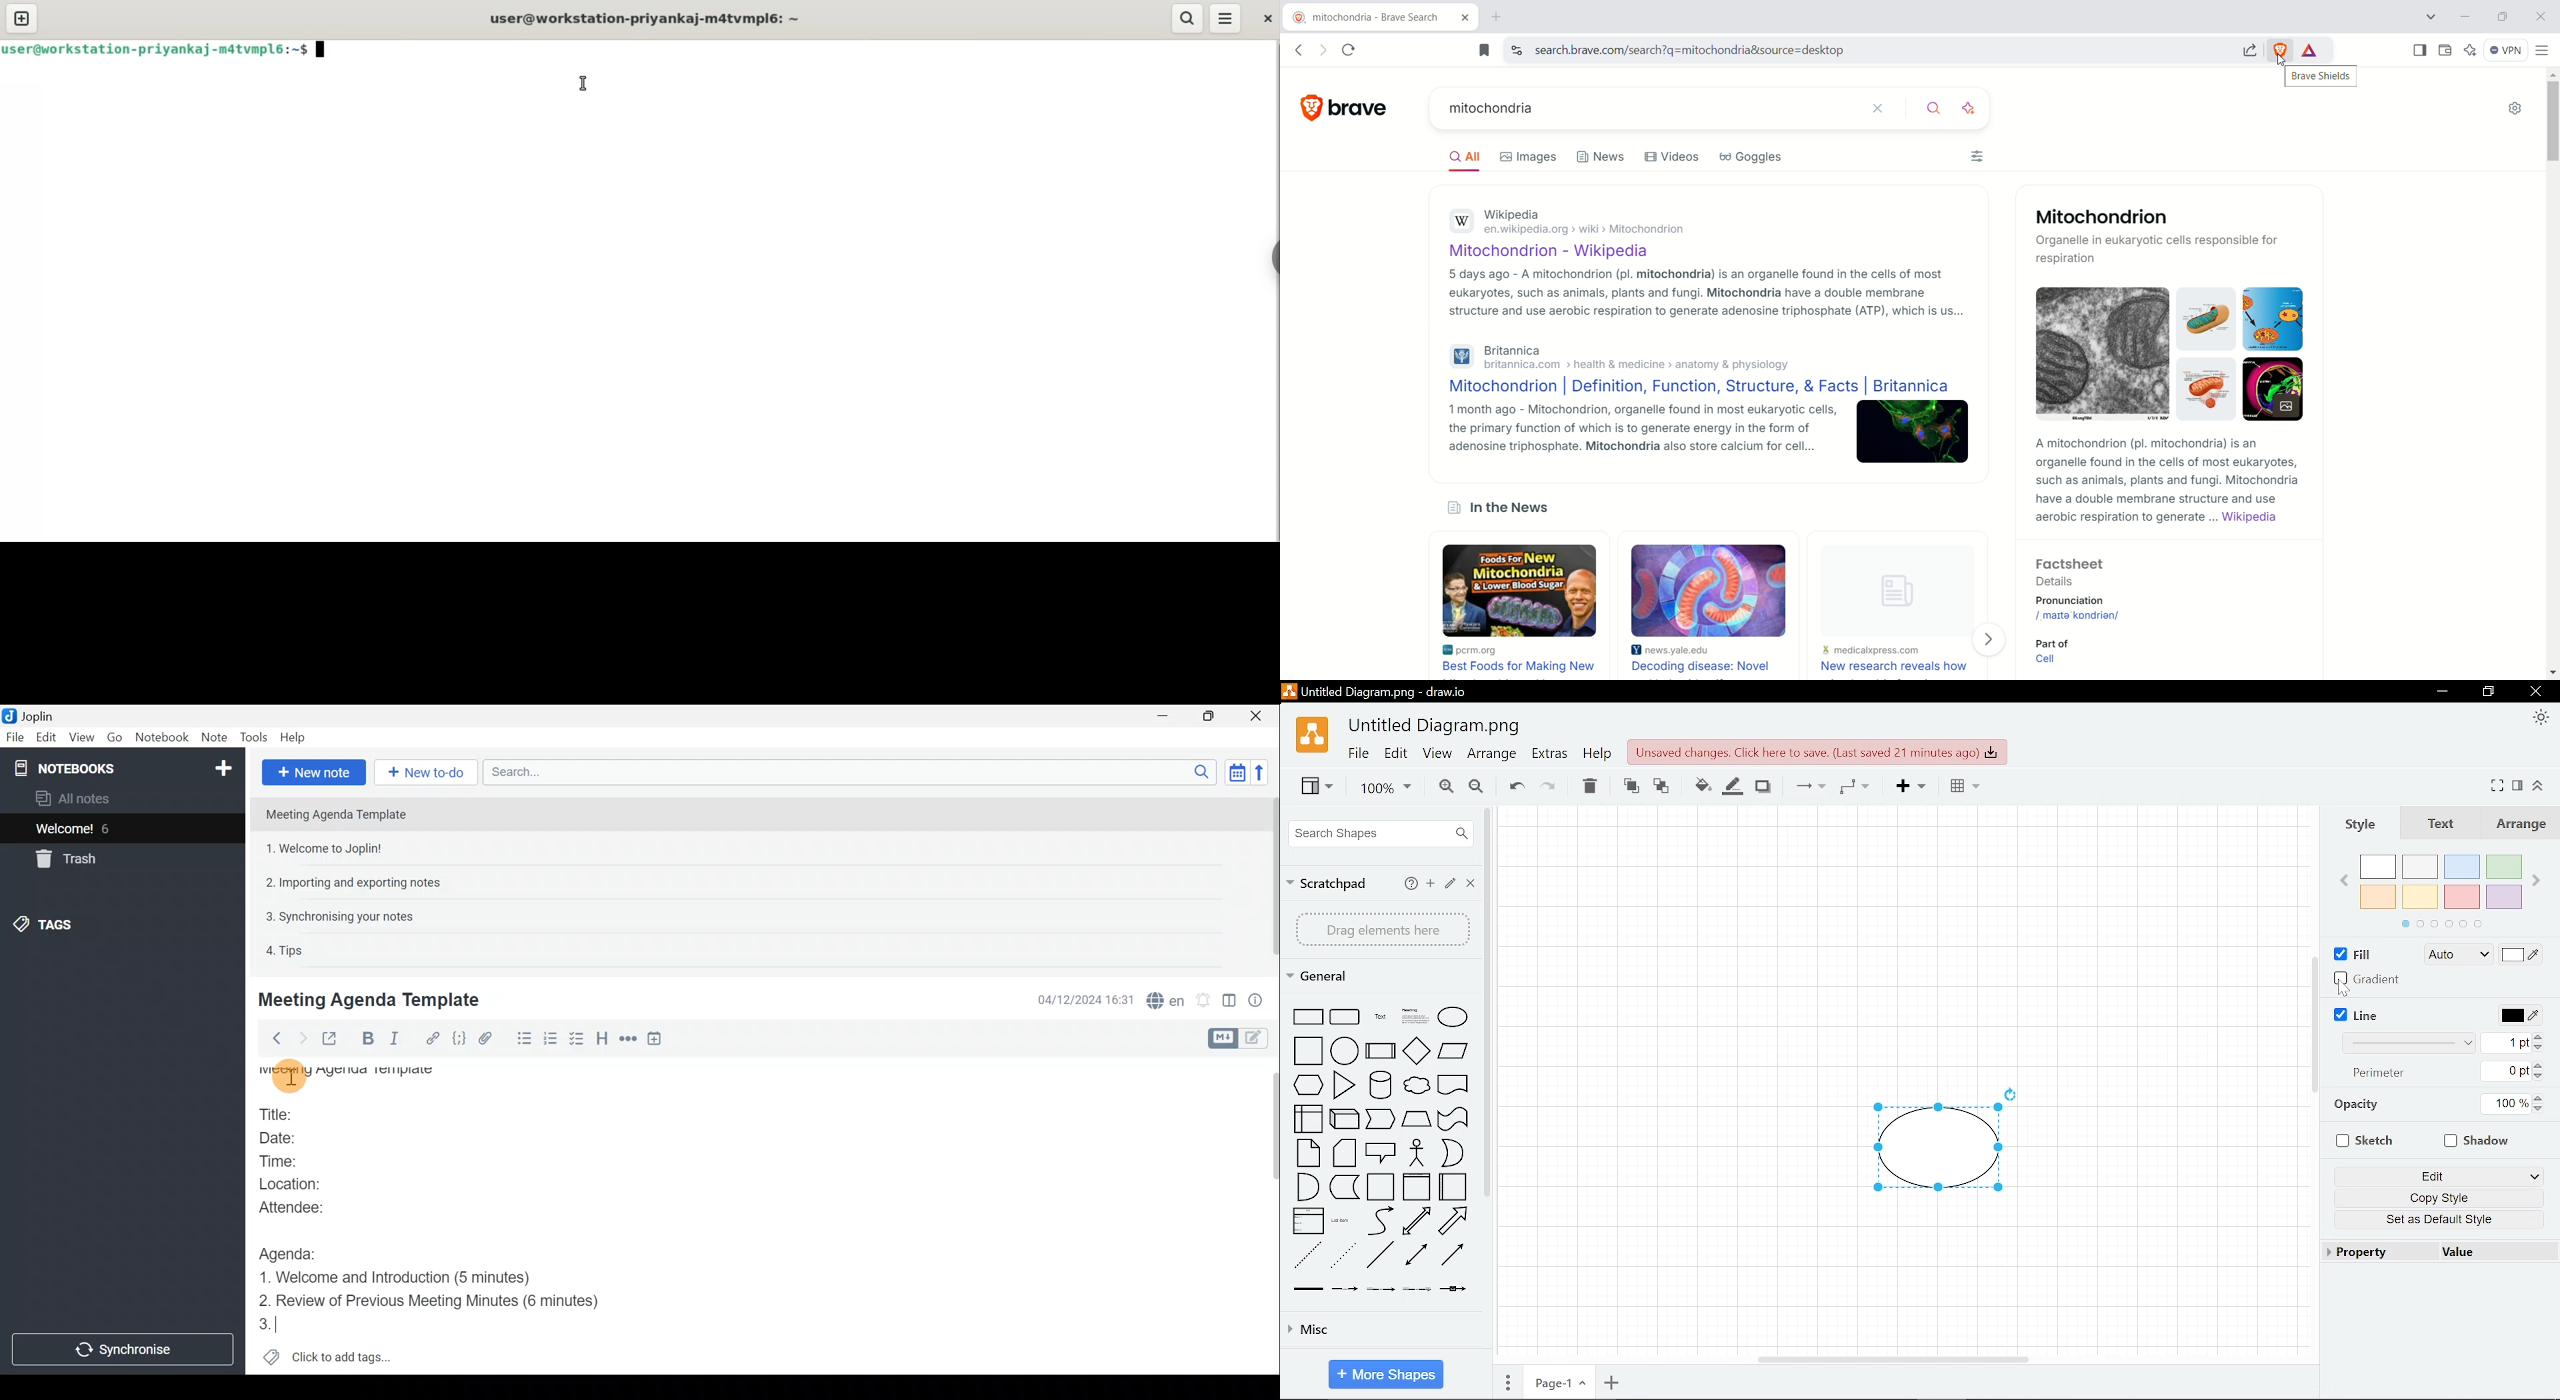 This screenshot has width=2576, height=1400. I want to click on Agenda:, so click(295, 1253).